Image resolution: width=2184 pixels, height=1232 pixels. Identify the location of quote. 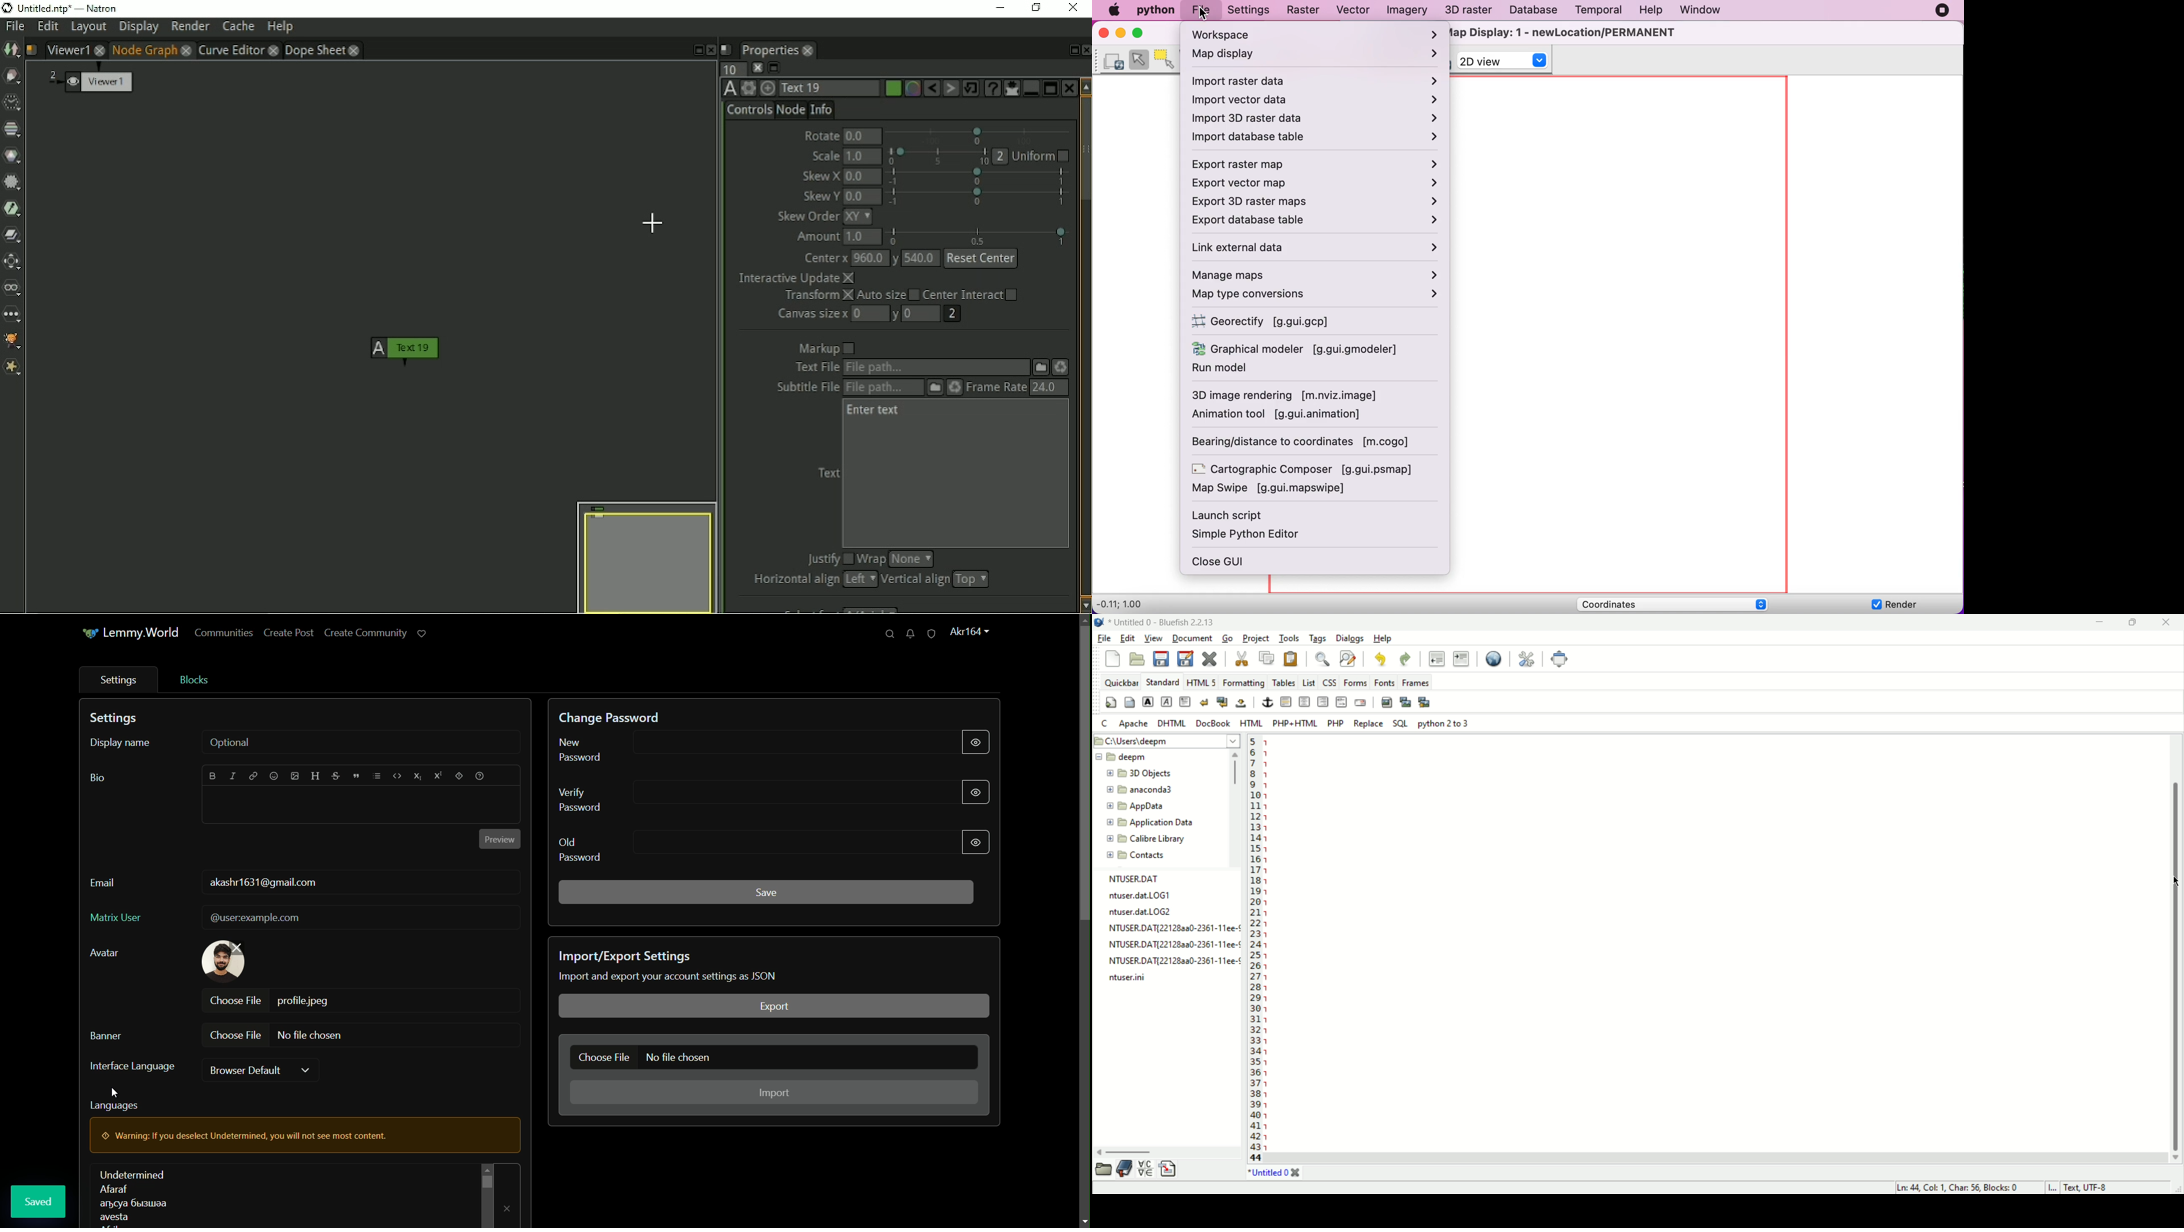
(356, 777).